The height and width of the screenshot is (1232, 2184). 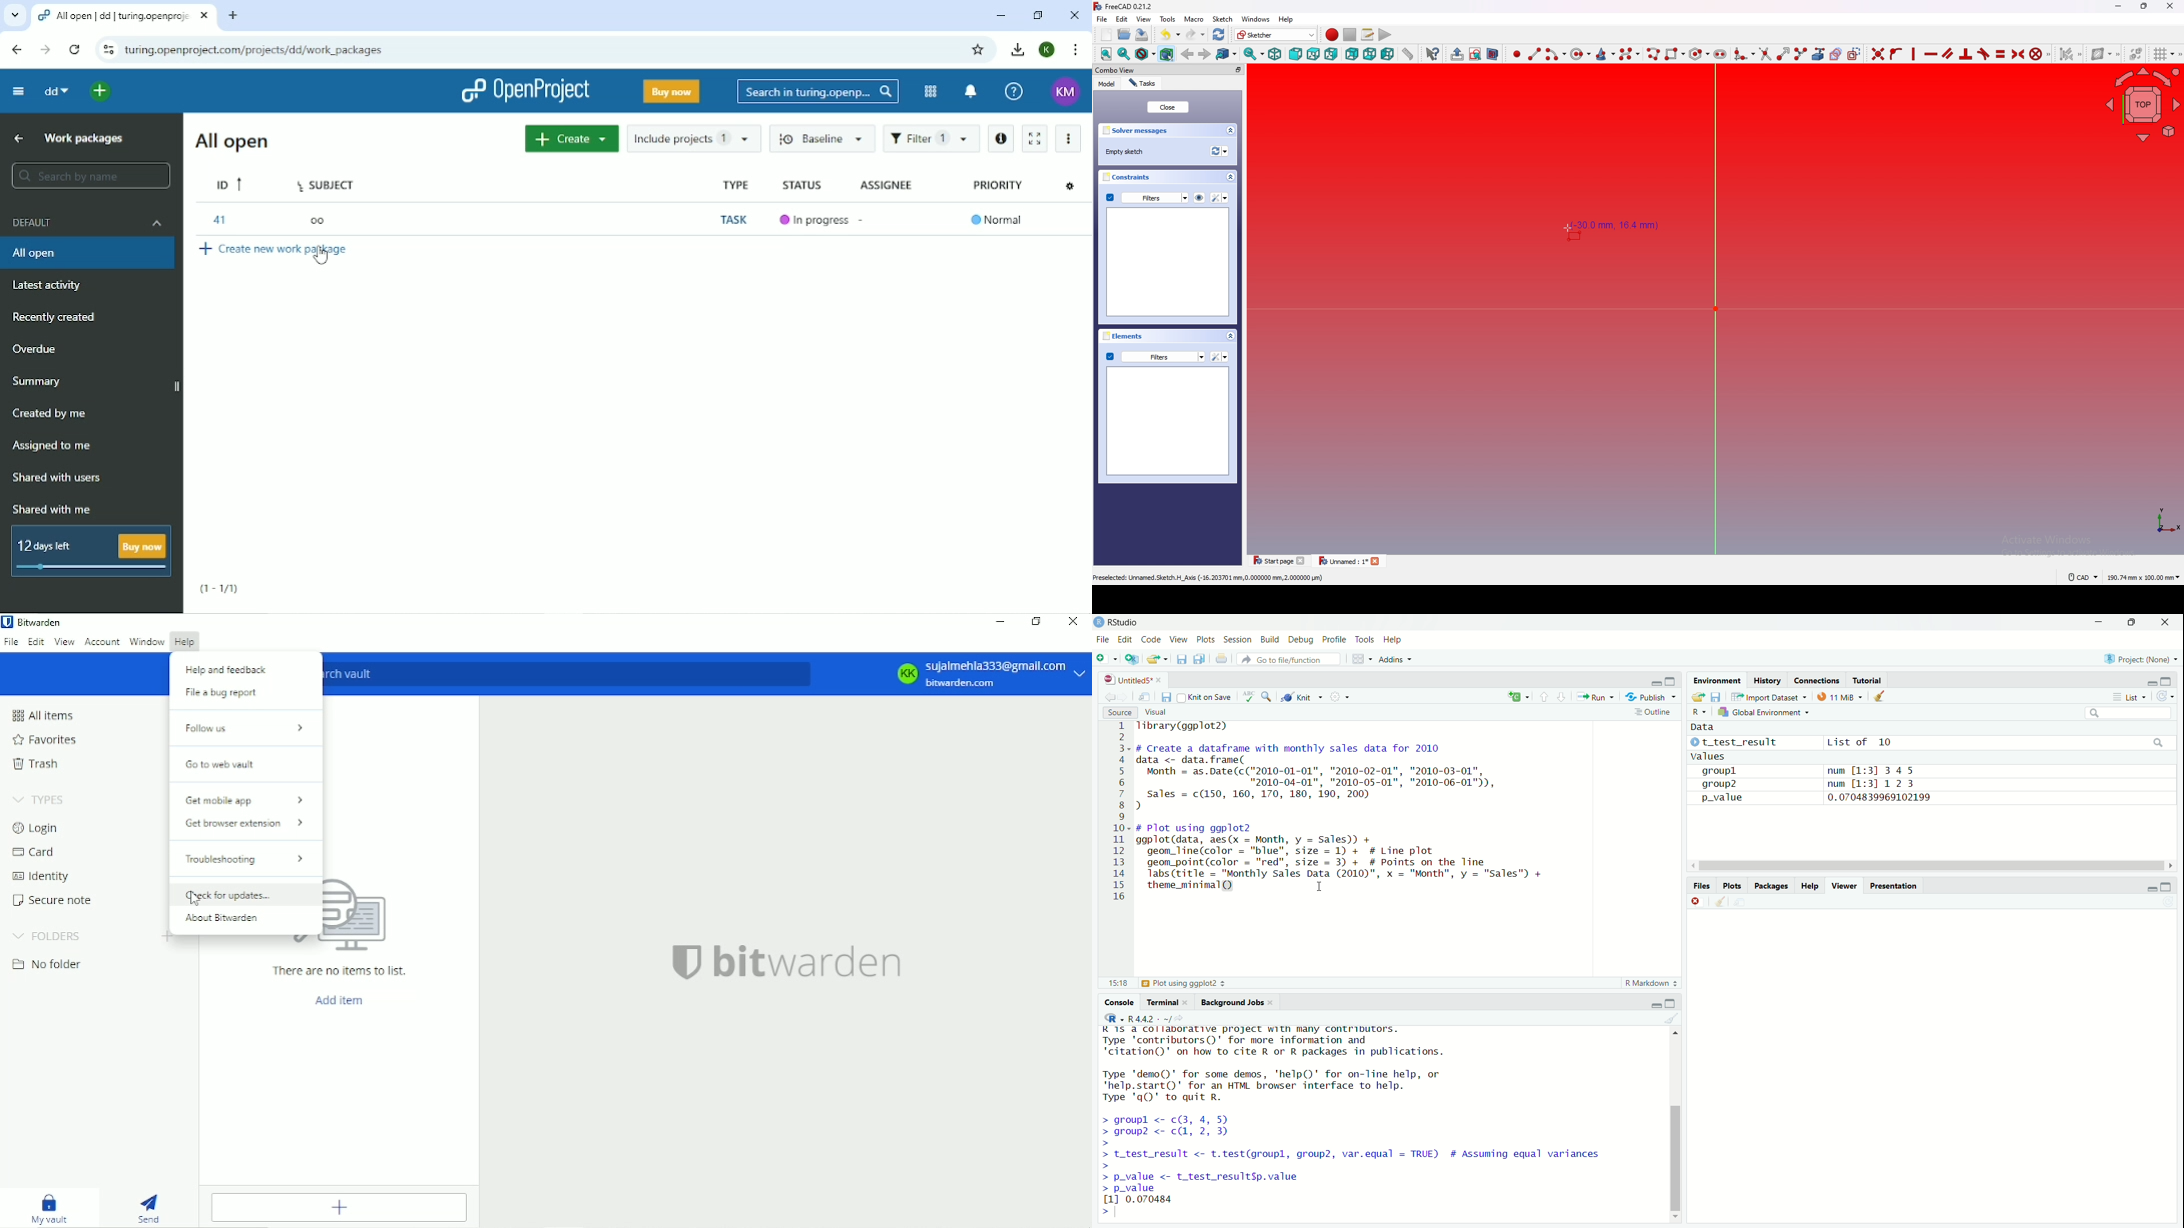 What do you see at coordinates (1106, 54) in the screenshot?
I see `fit all` at bounding box center [1106, 54].